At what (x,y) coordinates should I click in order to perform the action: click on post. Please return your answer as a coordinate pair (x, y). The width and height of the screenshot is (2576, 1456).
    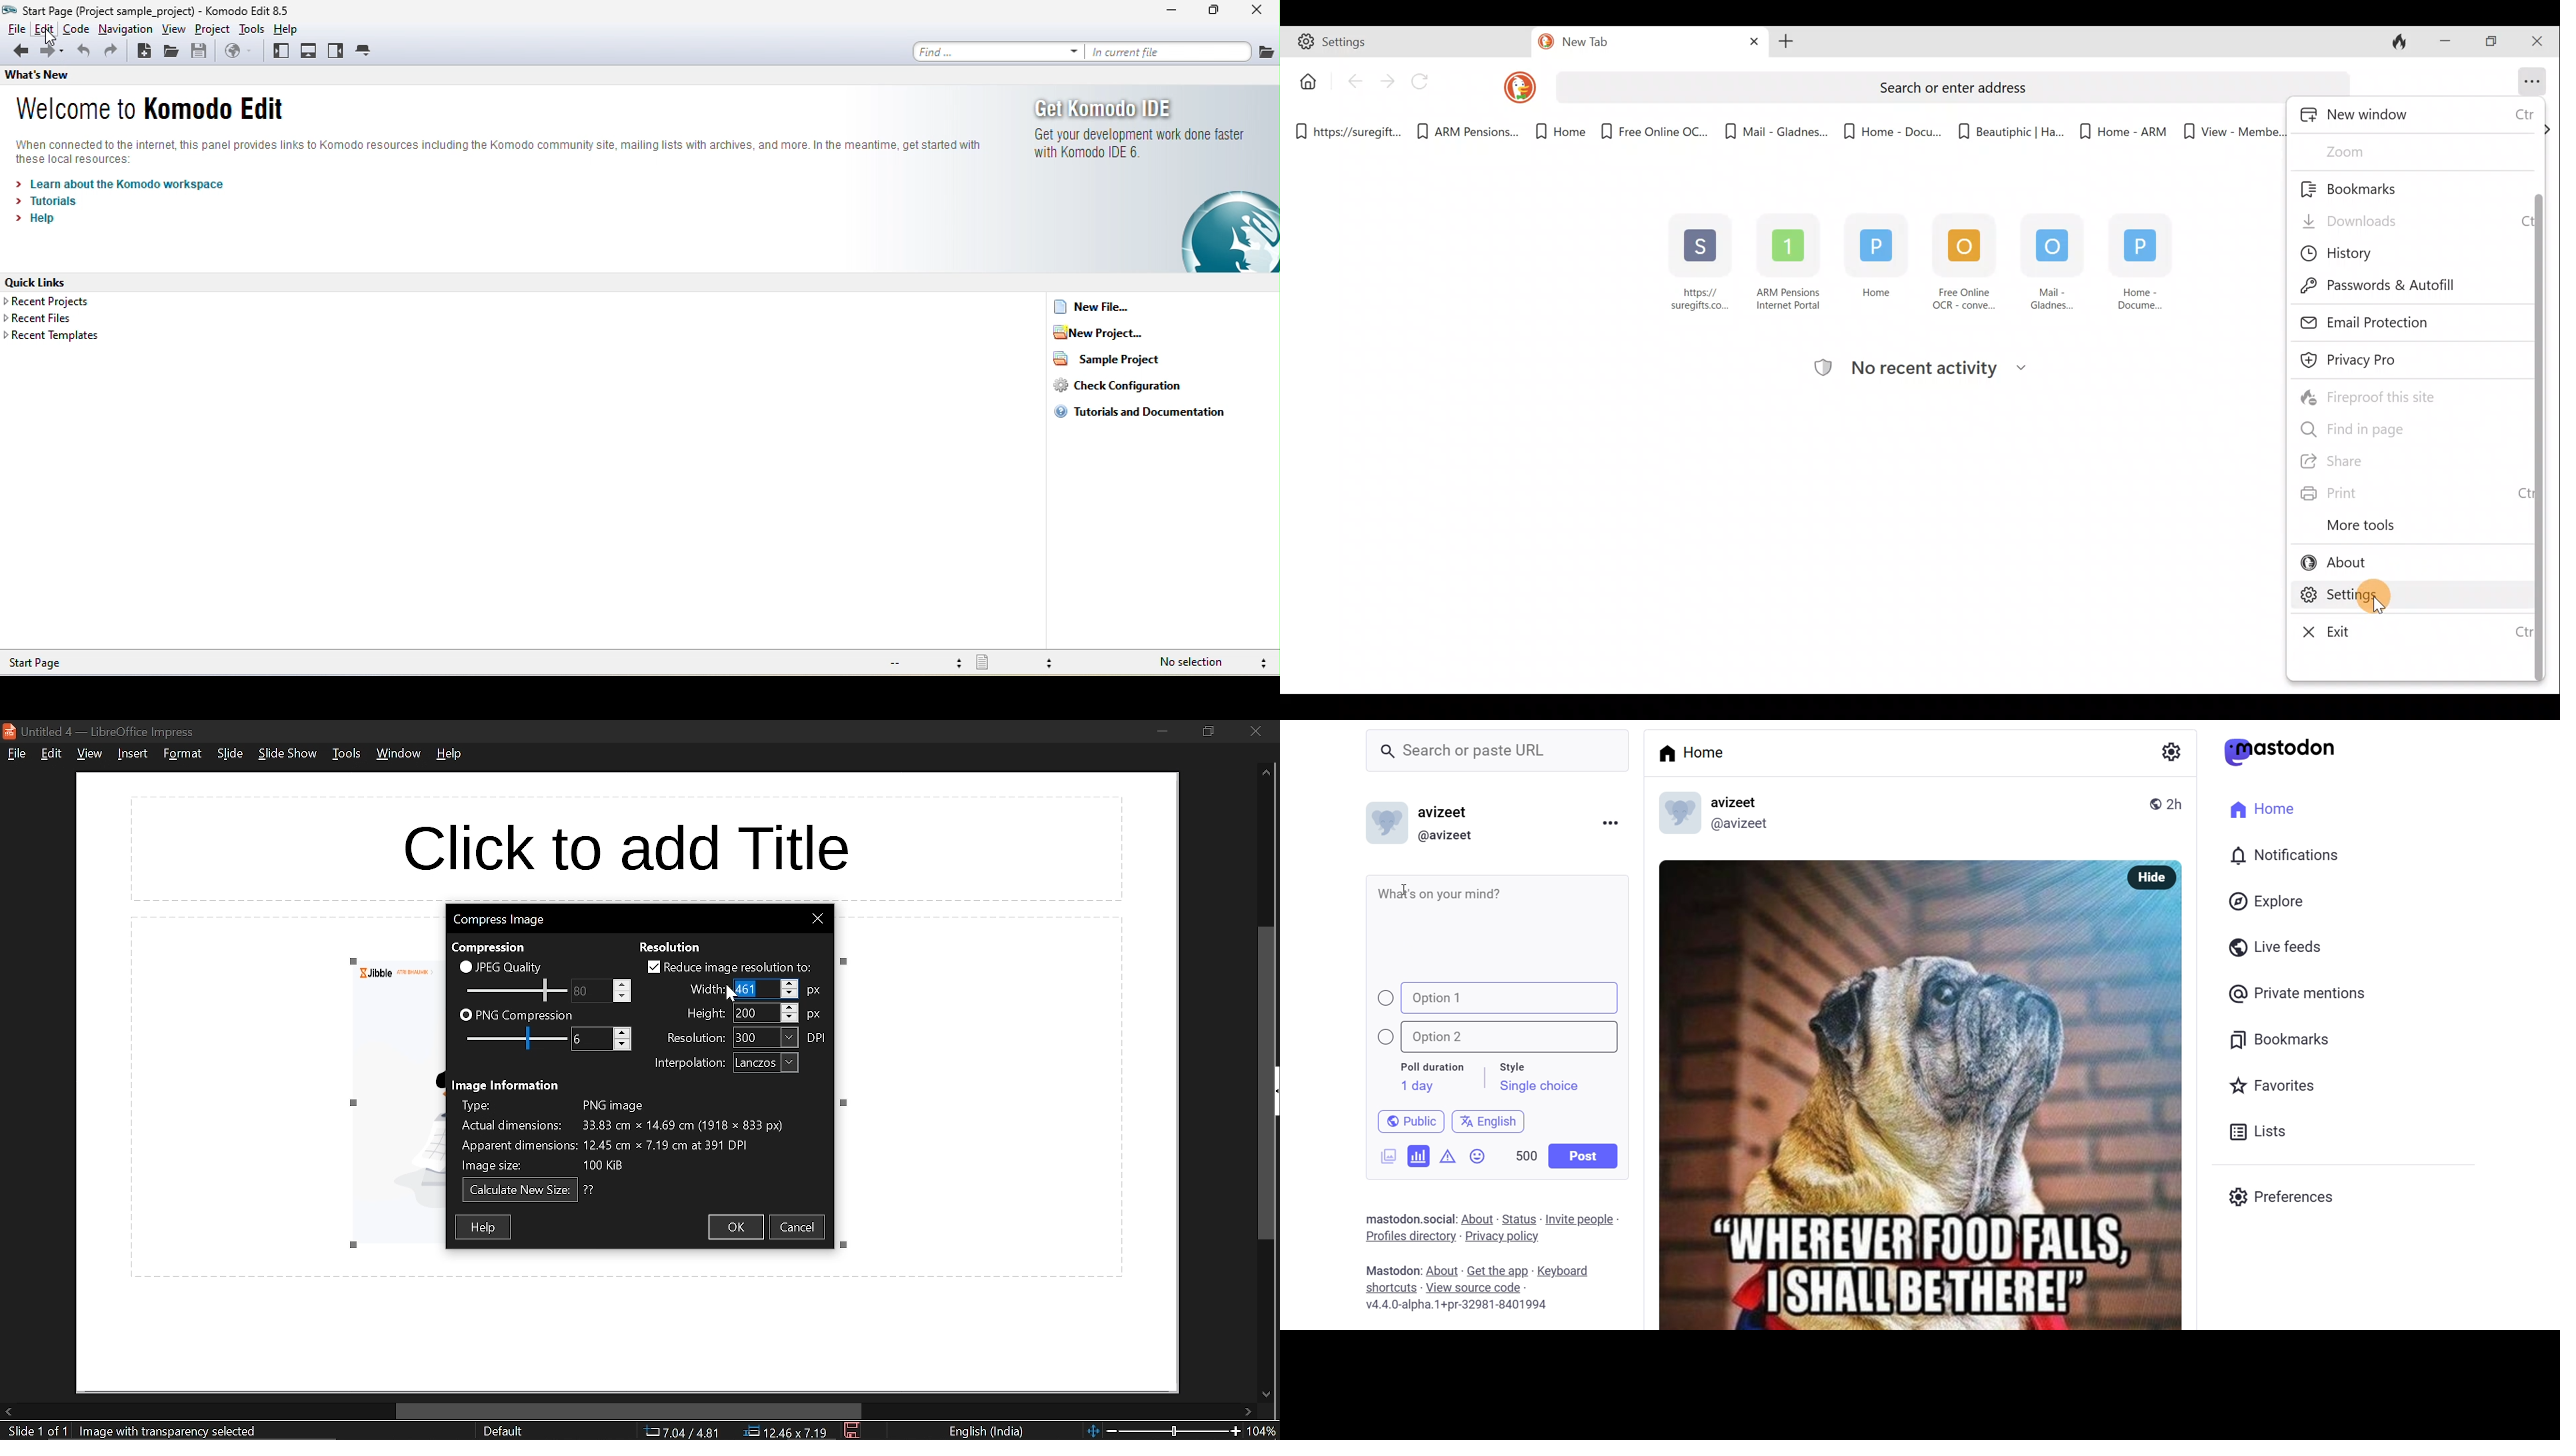
    Looking at the image, I should click on (1585, 1156).